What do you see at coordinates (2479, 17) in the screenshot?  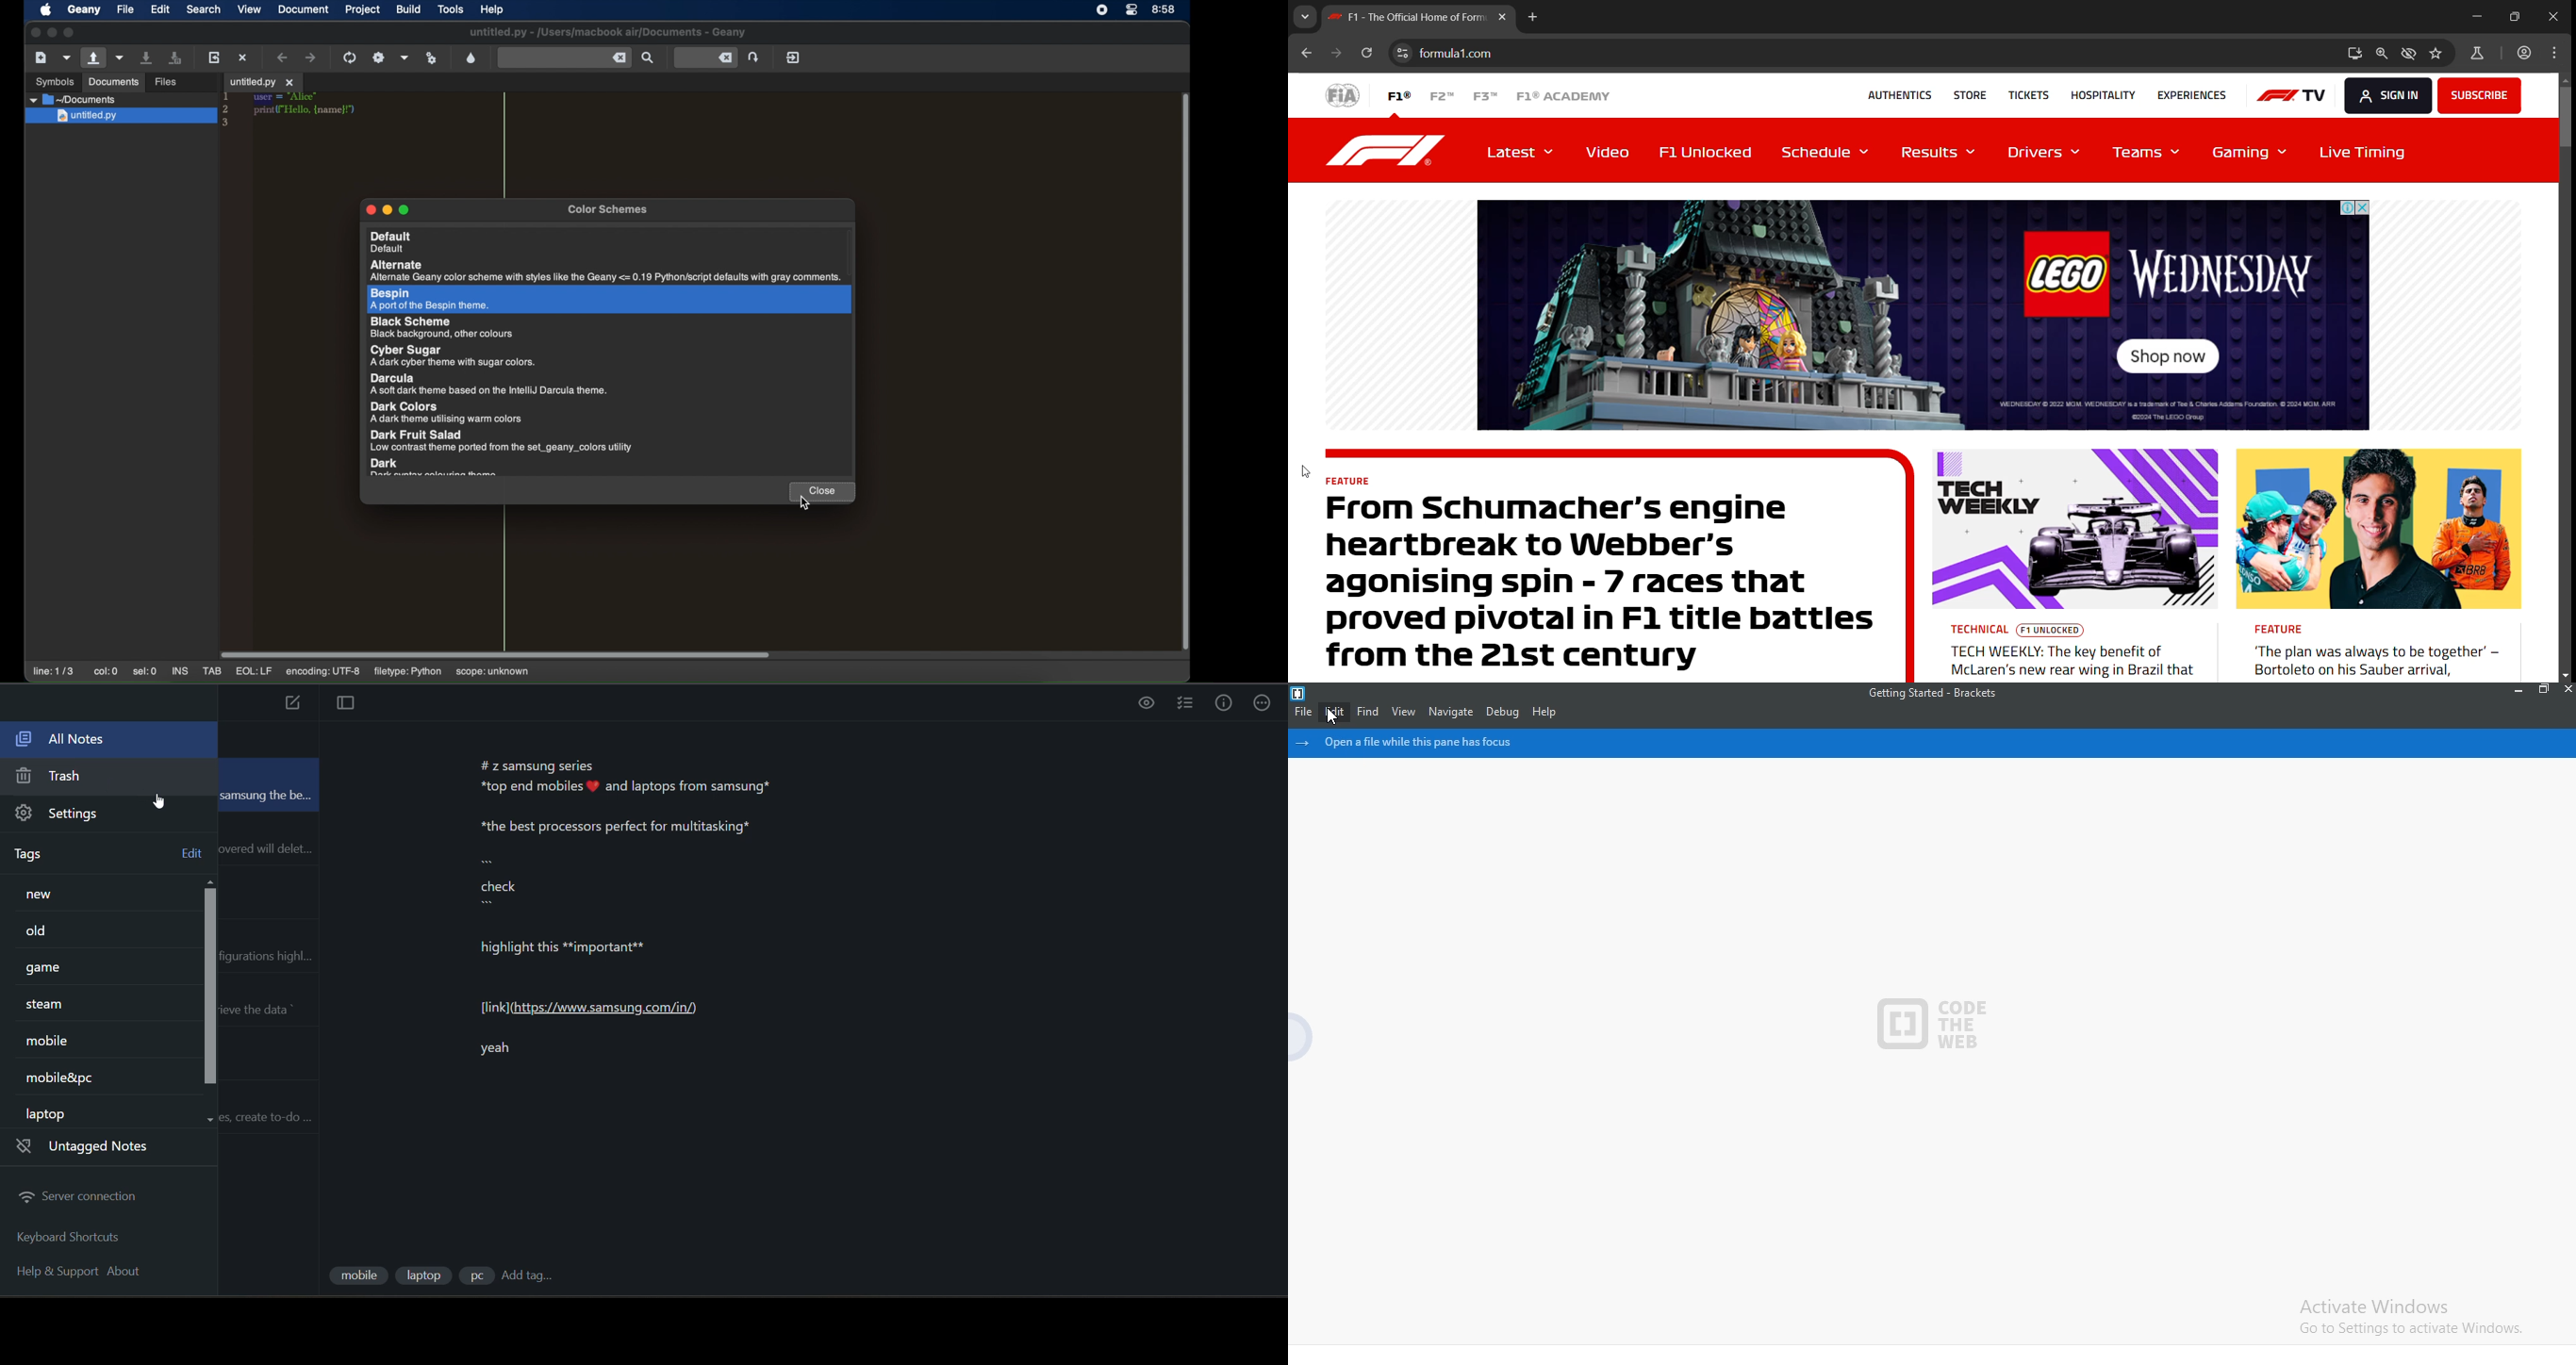 I see `minimize` at bounding box center [2479, 17].